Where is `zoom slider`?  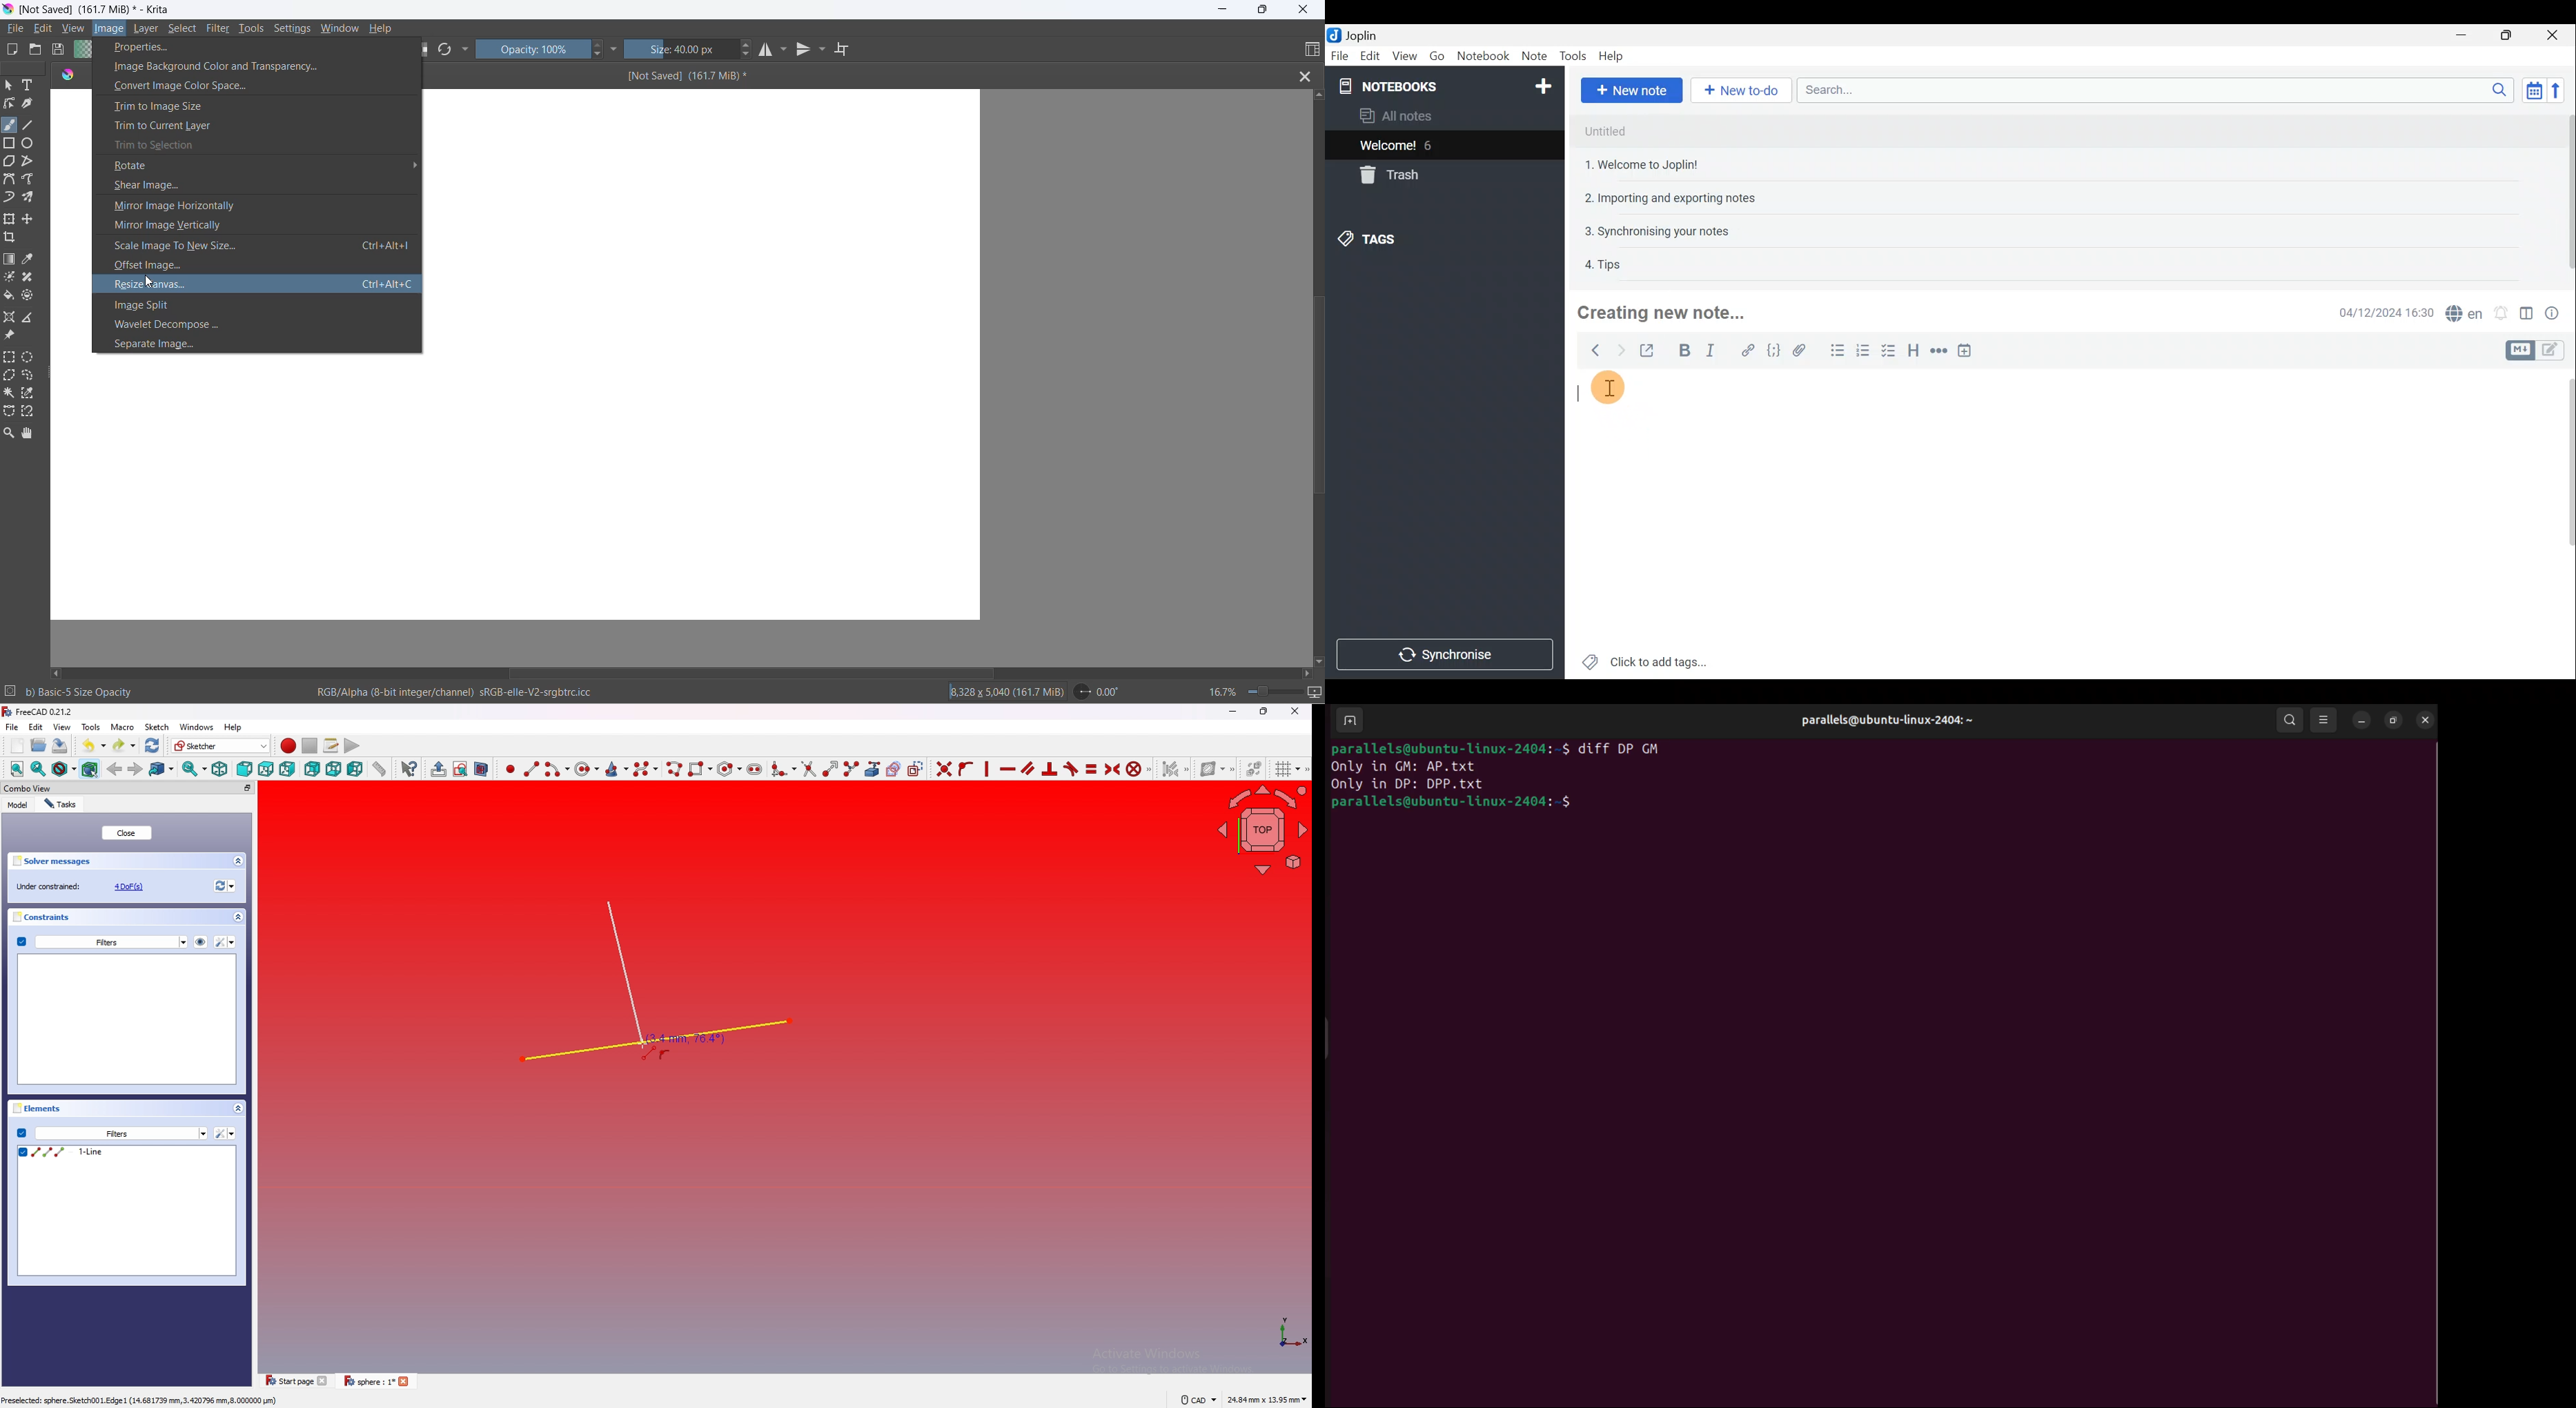
zoom slider is located at coordinates (1269, 692).